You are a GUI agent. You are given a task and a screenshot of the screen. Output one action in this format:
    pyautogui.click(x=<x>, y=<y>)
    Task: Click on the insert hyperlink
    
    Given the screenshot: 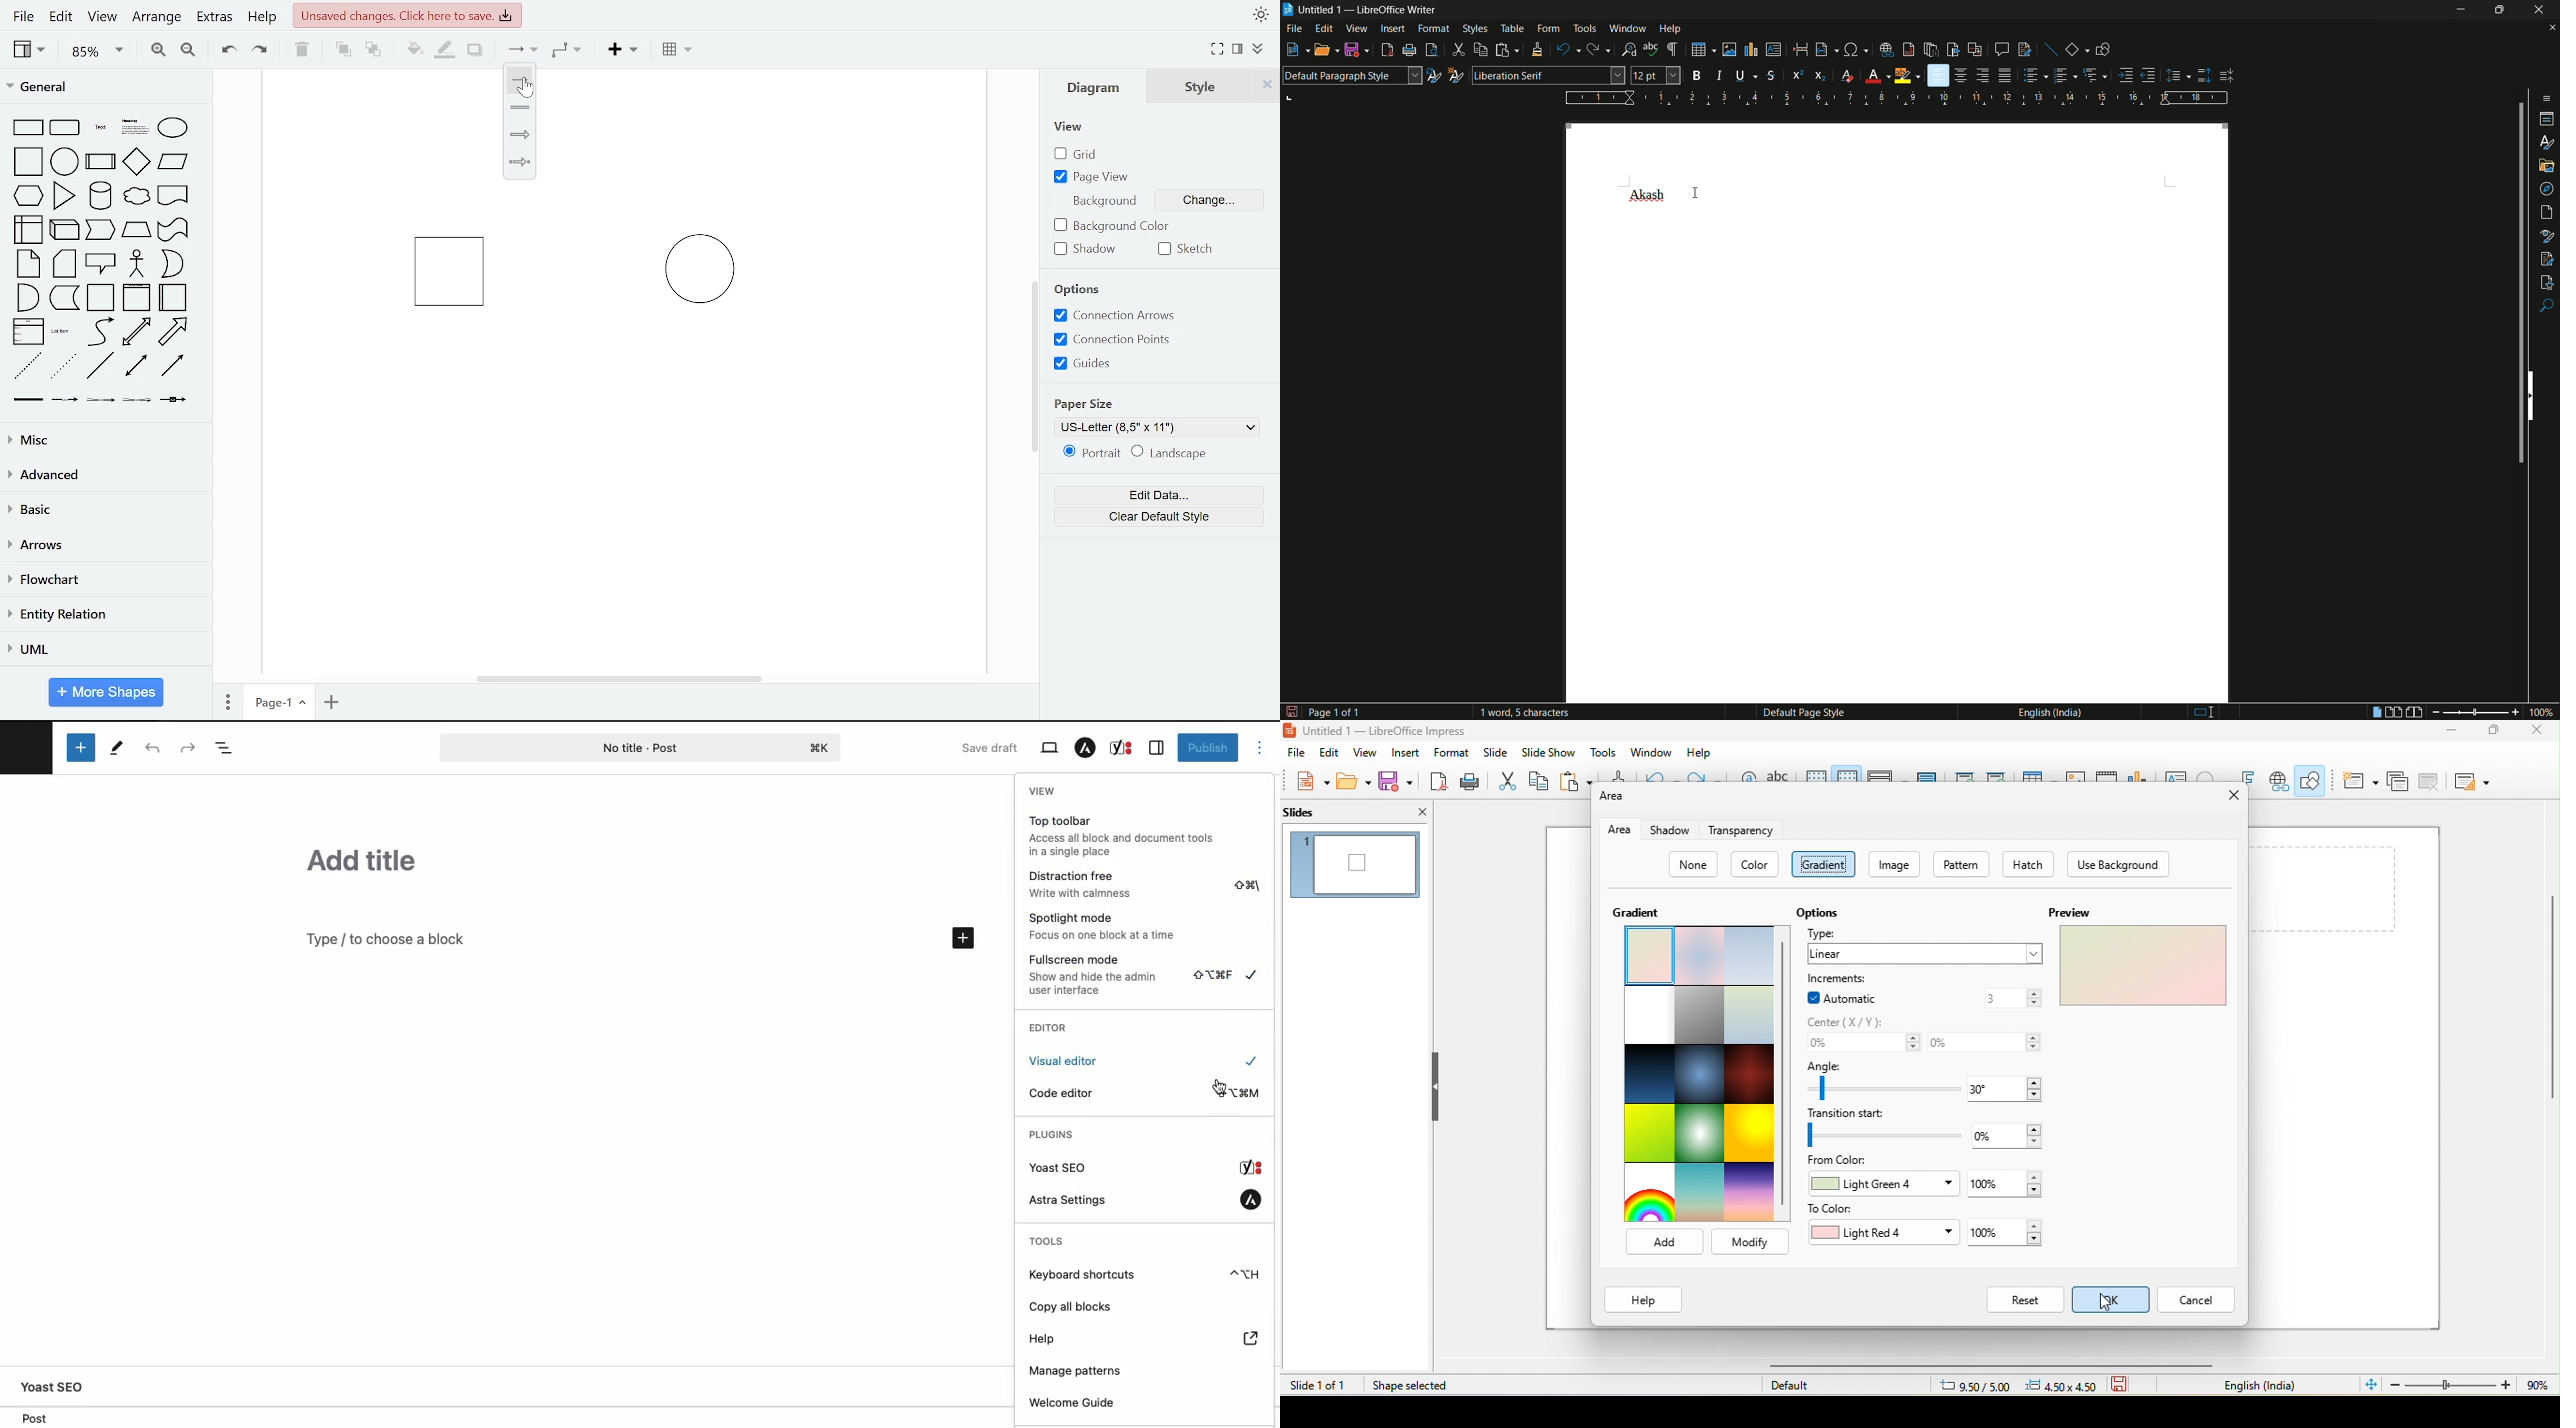 What is the action you would take?
    pyautogui.click(x=2277, y=782)
    